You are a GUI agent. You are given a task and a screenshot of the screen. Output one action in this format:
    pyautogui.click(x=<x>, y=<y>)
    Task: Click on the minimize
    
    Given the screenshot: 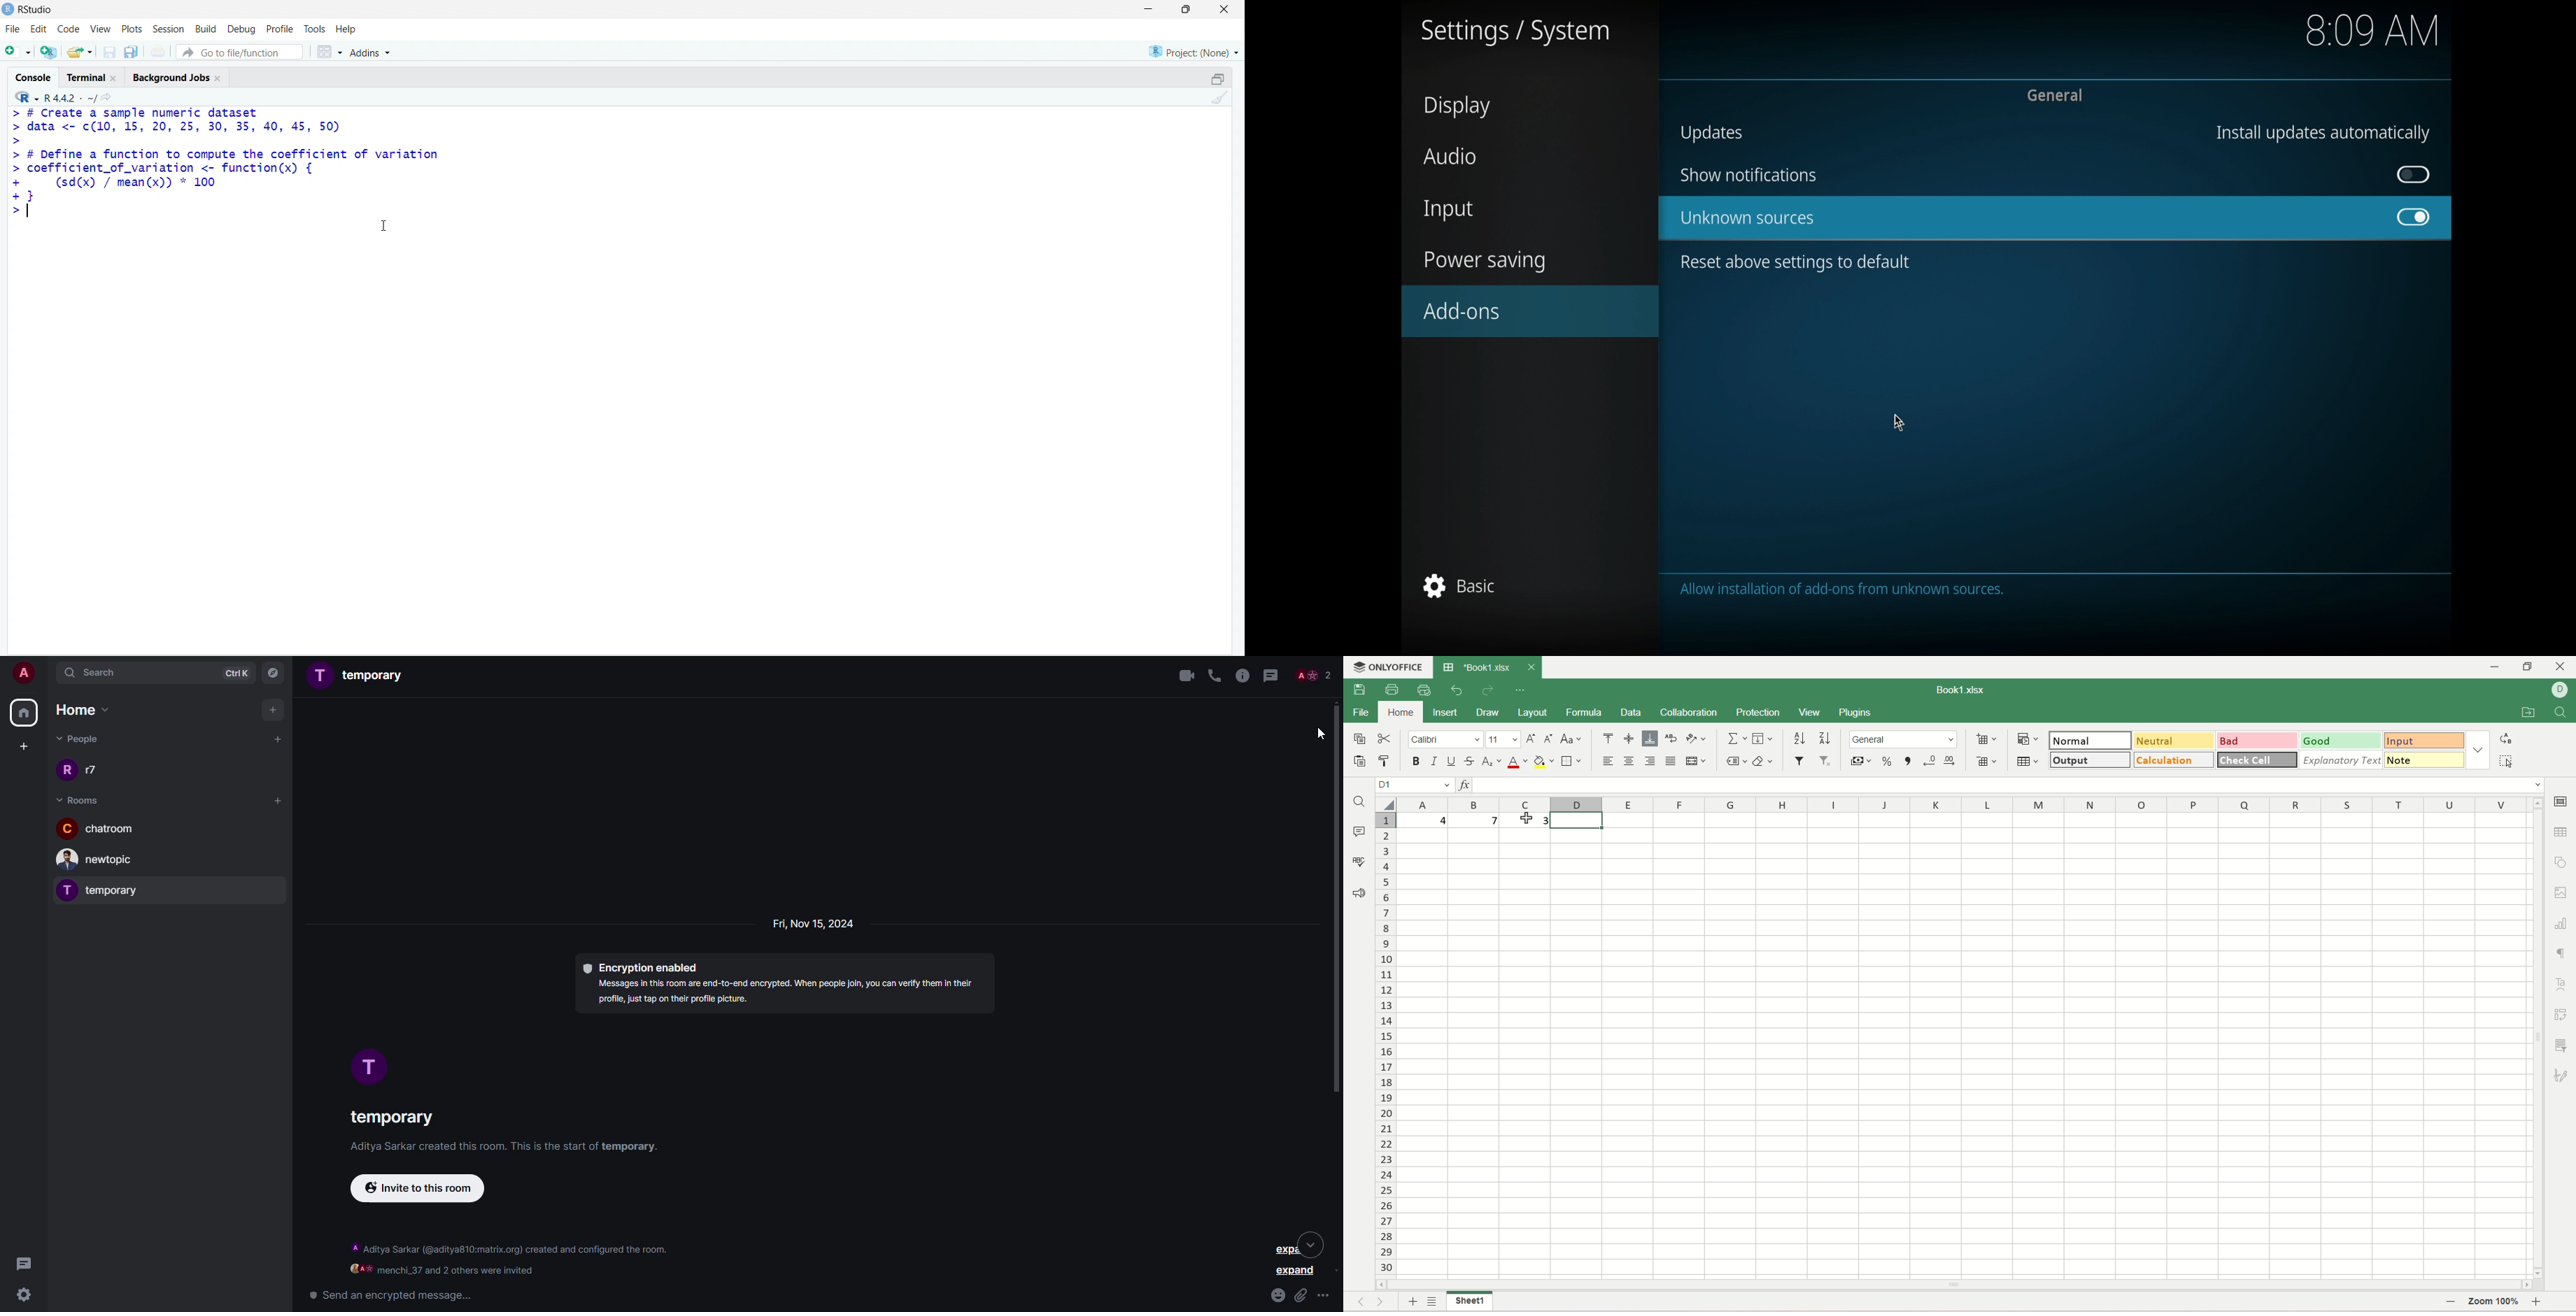 What is the action you would take?
    pyautogui.click(x=2498, y=668)
    